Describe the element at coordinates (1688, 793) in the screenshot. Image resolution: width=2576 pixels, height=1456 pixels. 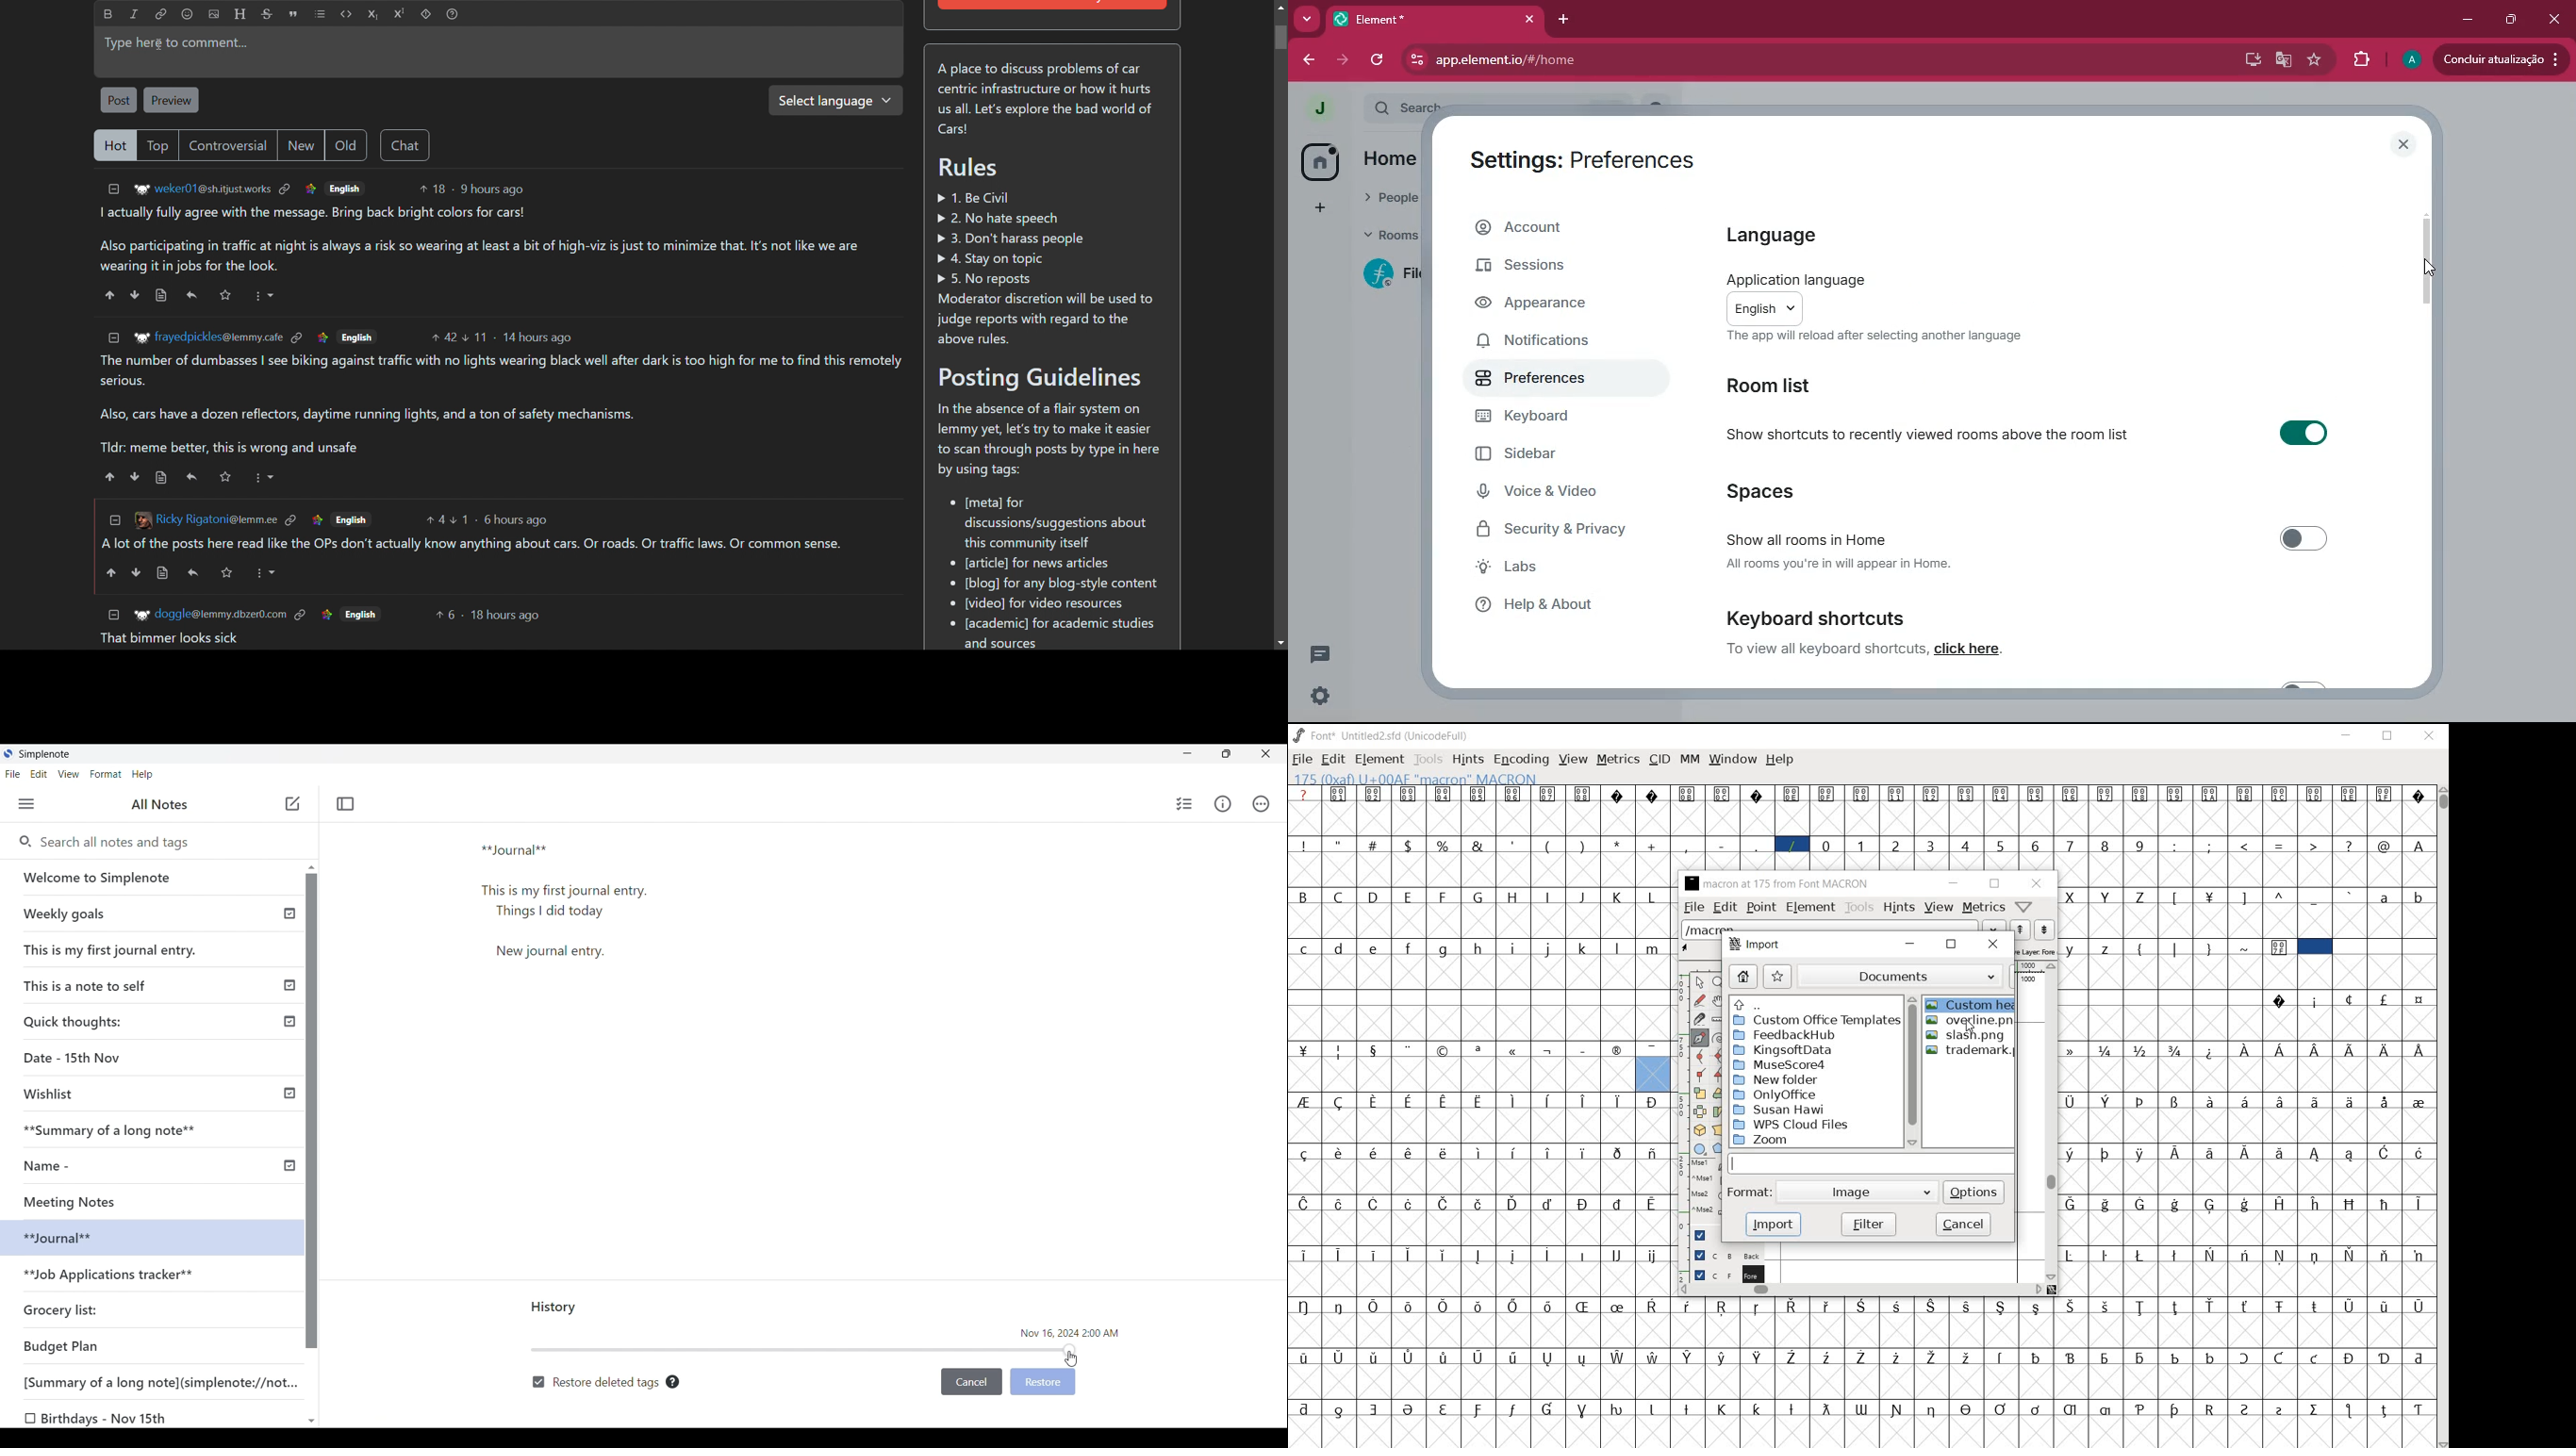
I see `Symbol` at that location.